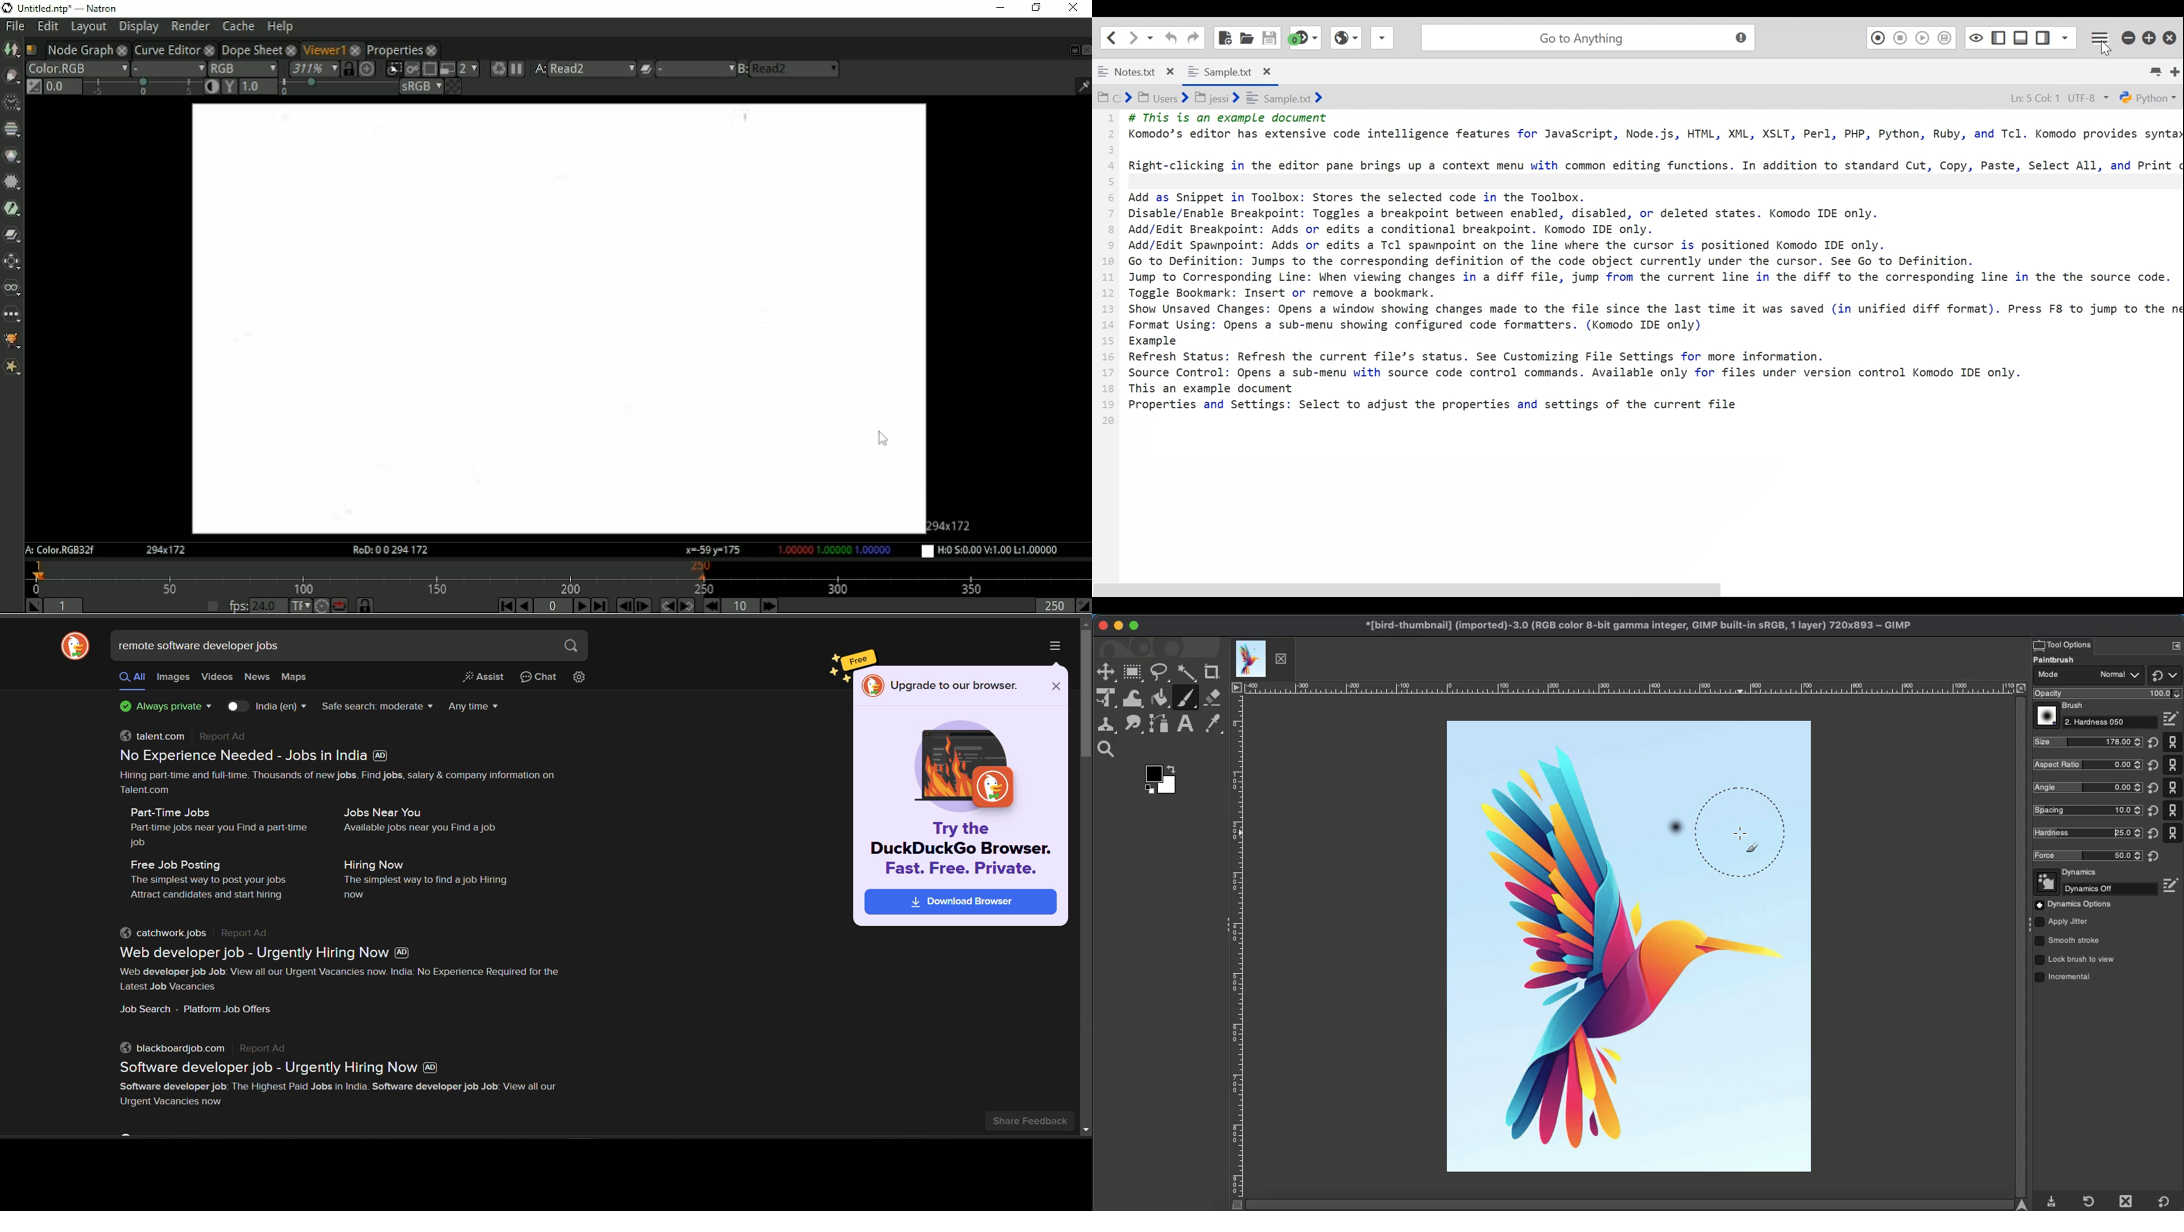 This screenshot has width=2184, height=1232. Describe the element at coordinates (218, 677) in the screenshot. I see `videos` at that location.